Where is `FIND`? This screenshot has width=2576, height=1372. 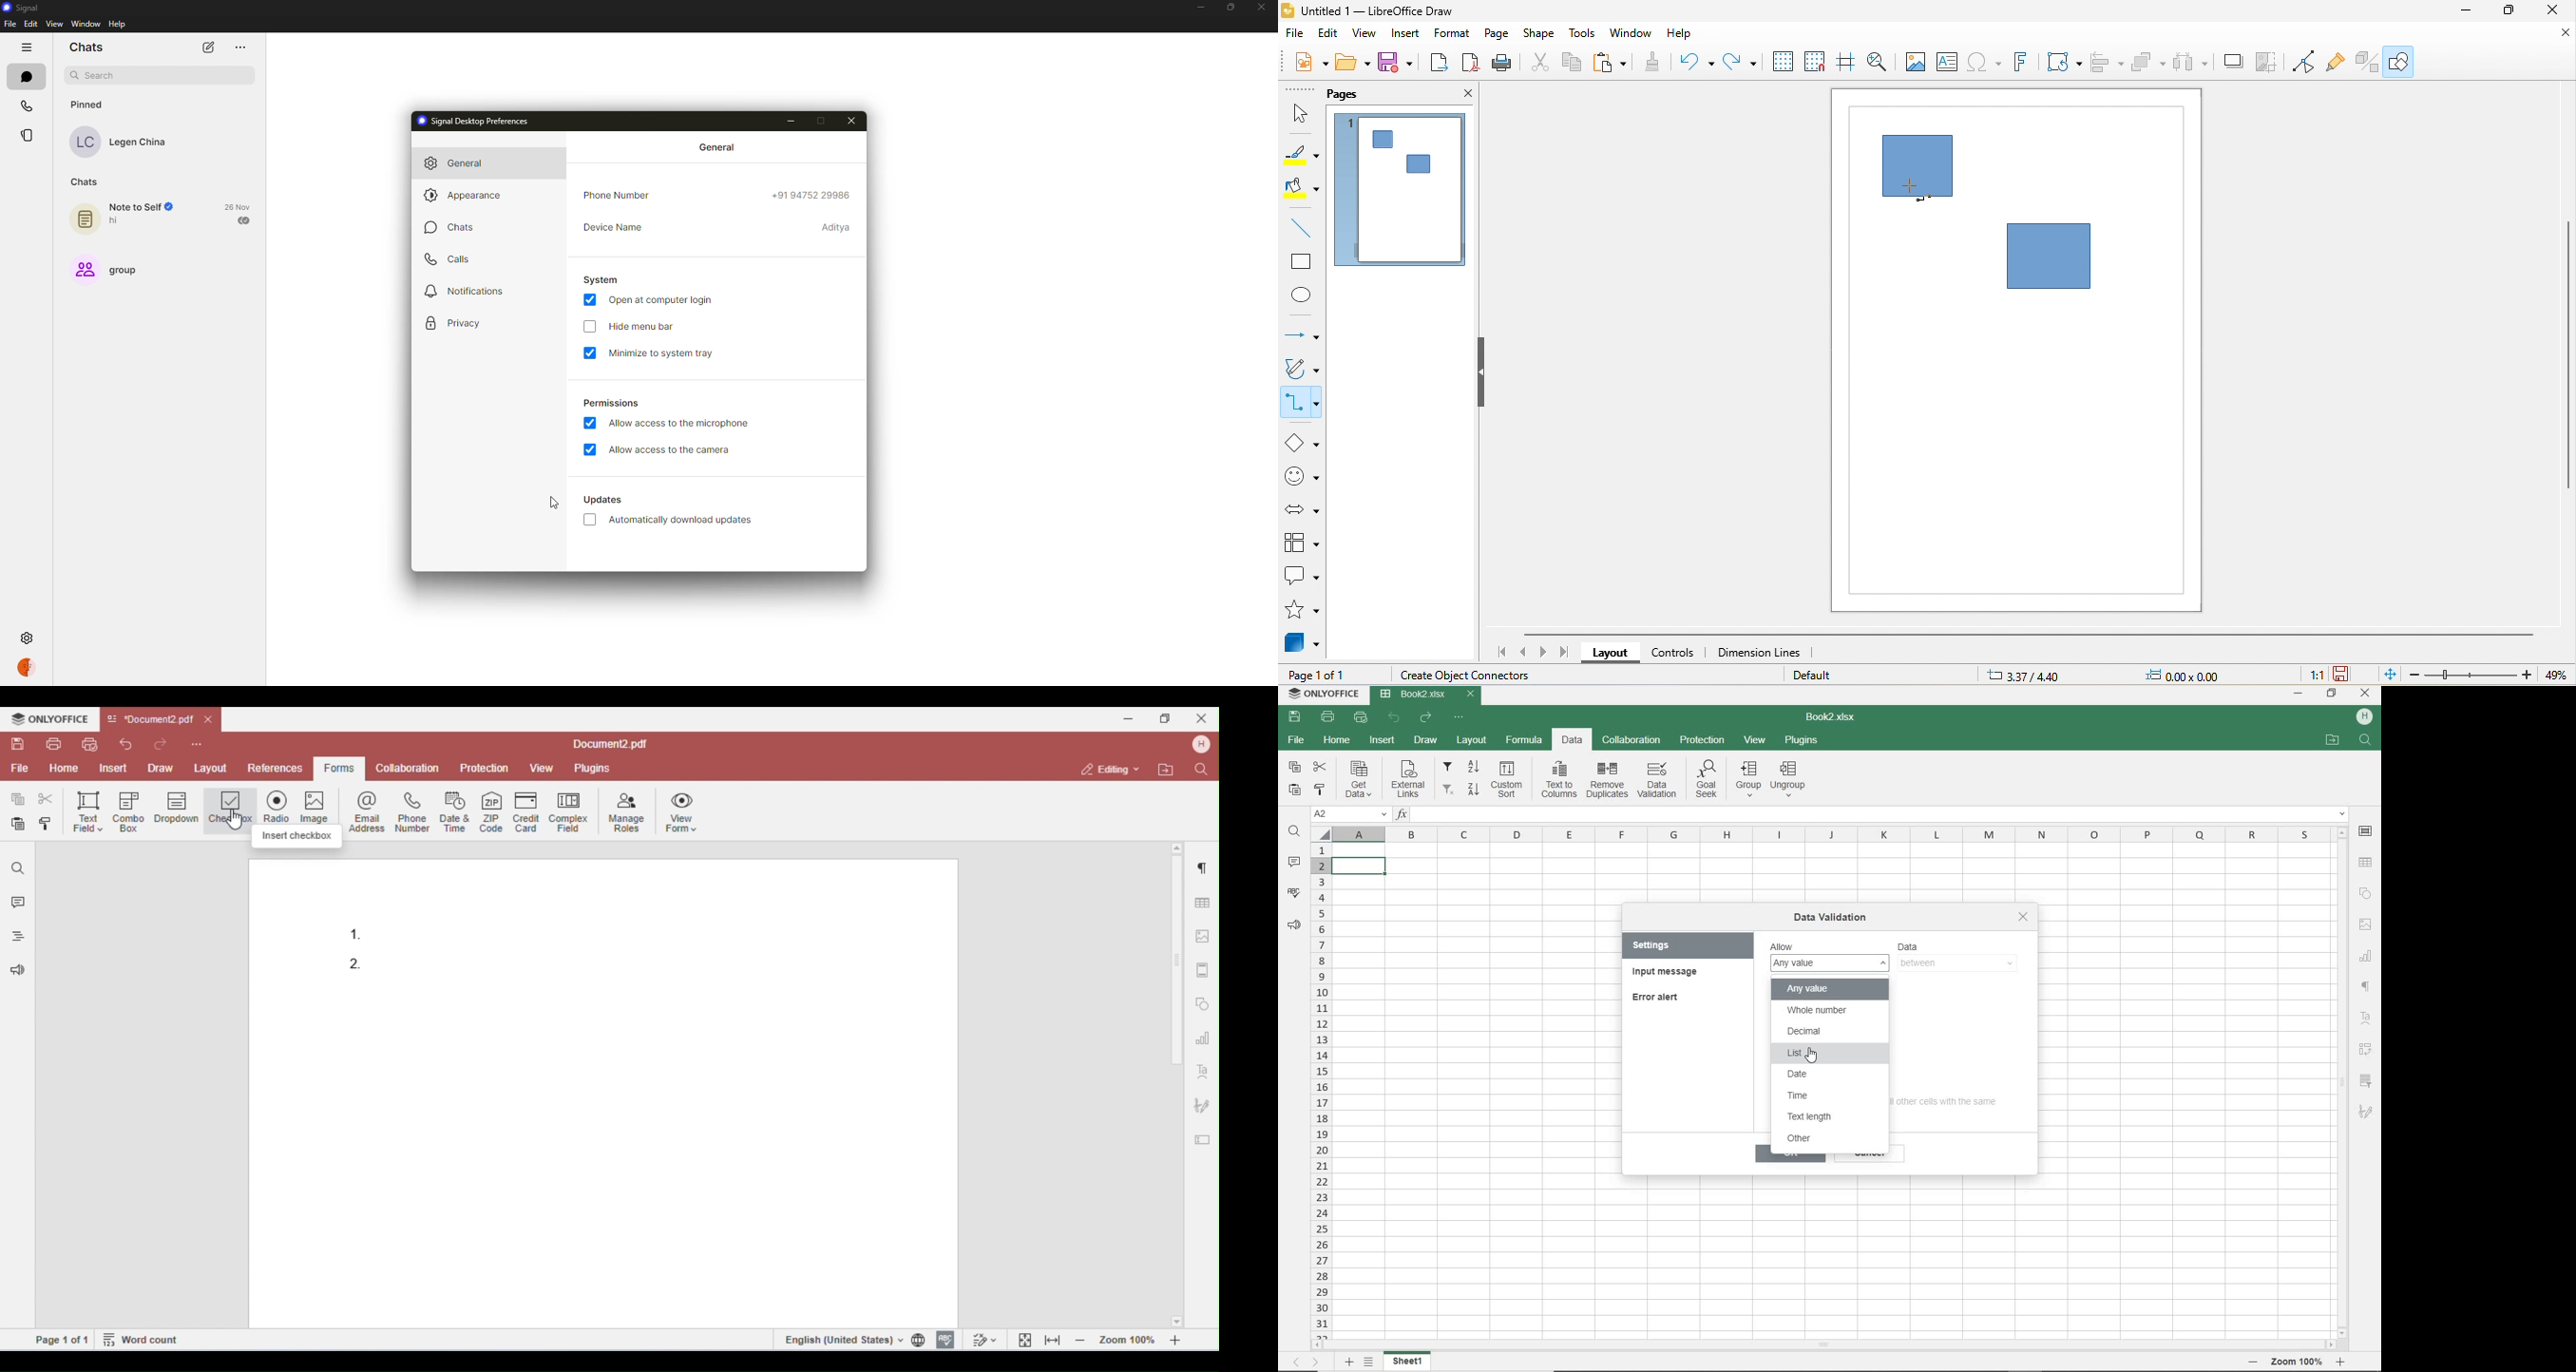
FIND is located at coordinates (2367, 741).